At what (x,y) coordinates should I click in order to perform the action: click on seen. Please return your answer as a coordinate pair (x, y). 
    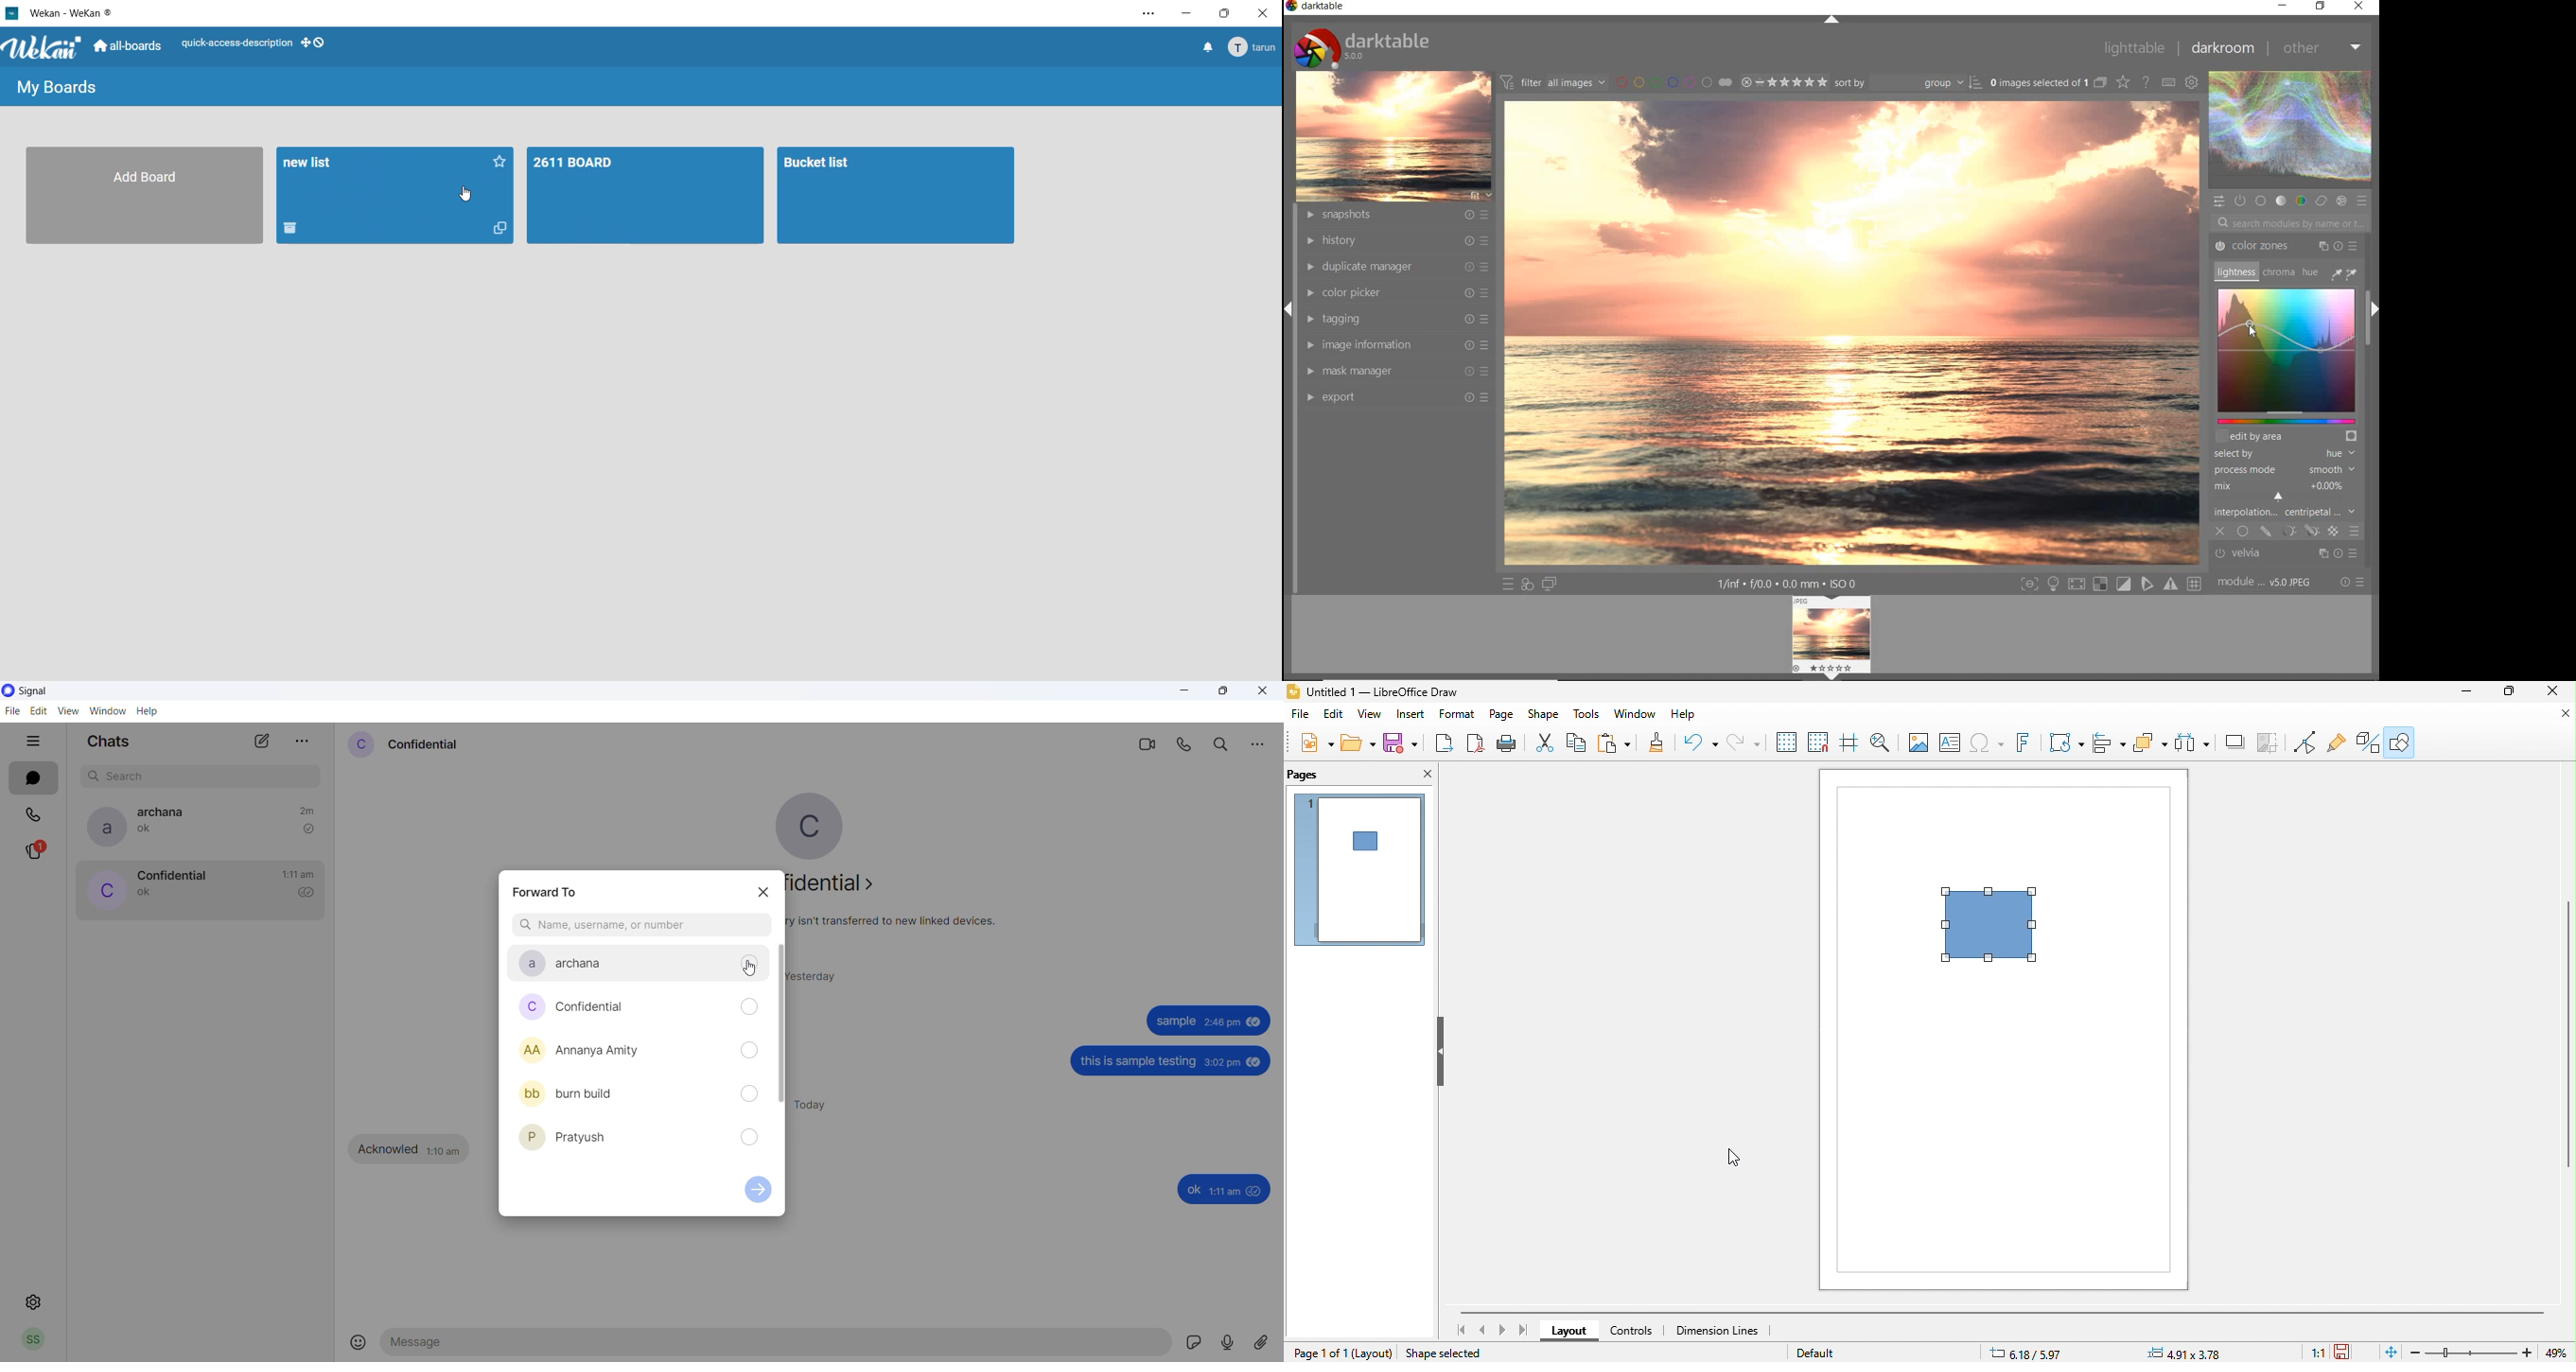
    Looking at the image, I should click on (1257, 1062).